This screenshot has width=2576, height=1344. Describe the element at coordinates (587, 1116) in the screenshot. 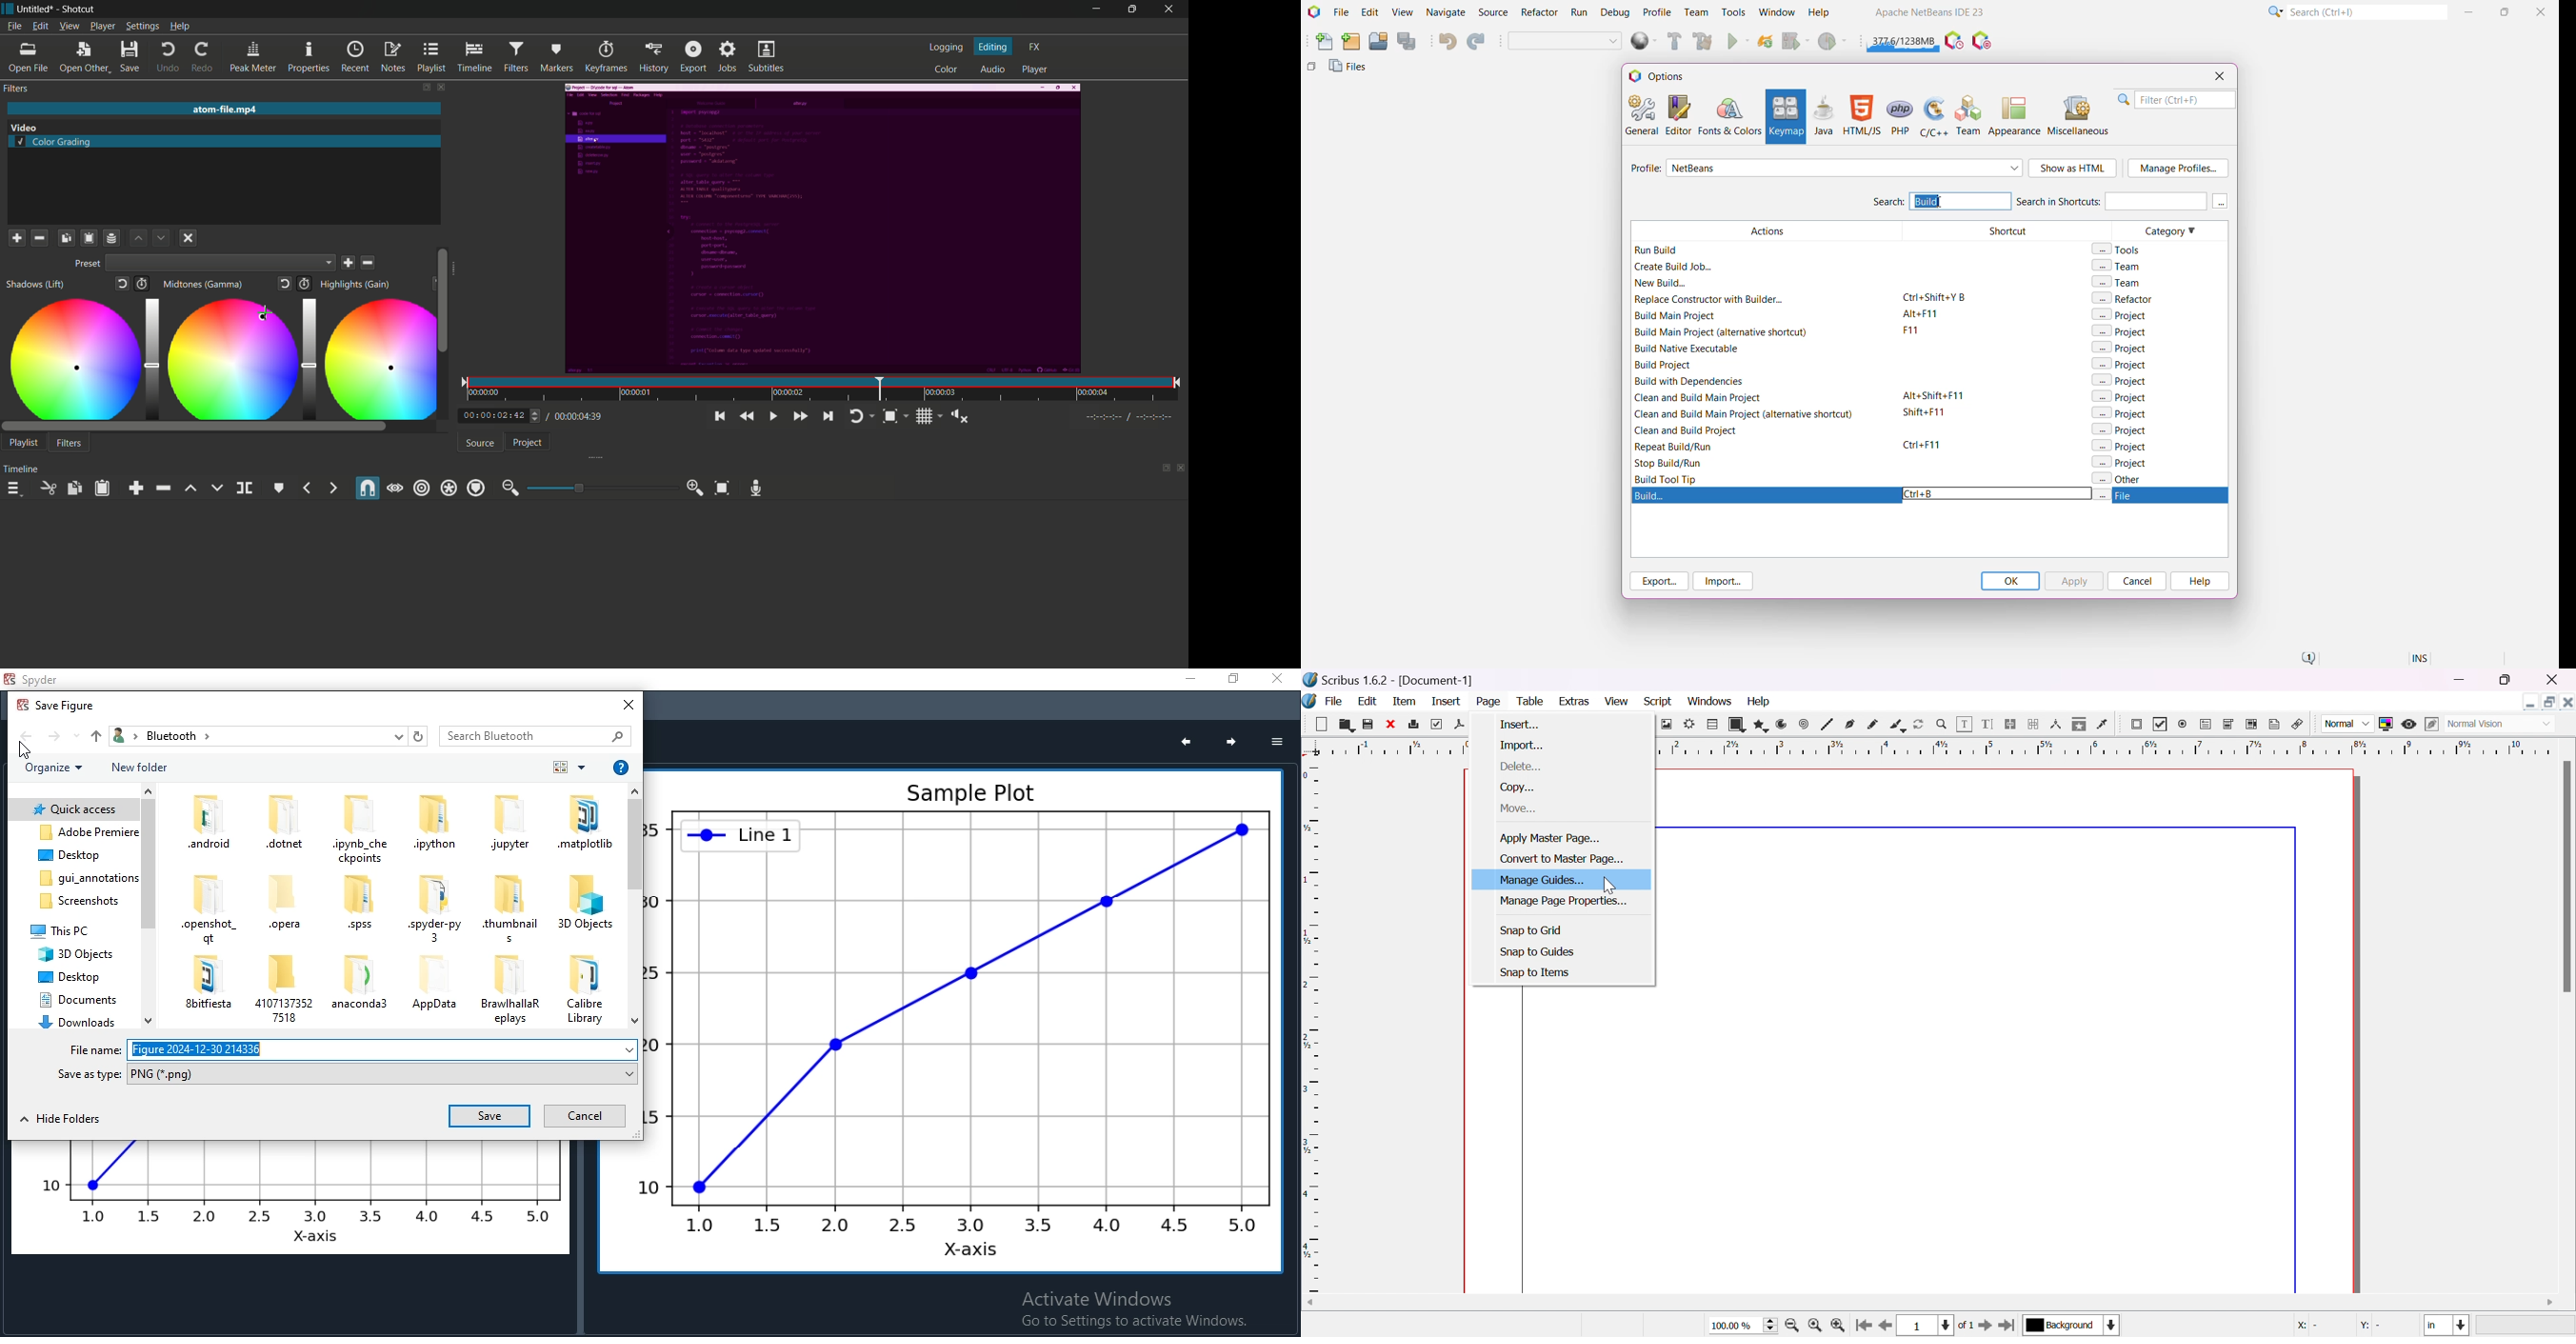

I see `cancel` at that location.